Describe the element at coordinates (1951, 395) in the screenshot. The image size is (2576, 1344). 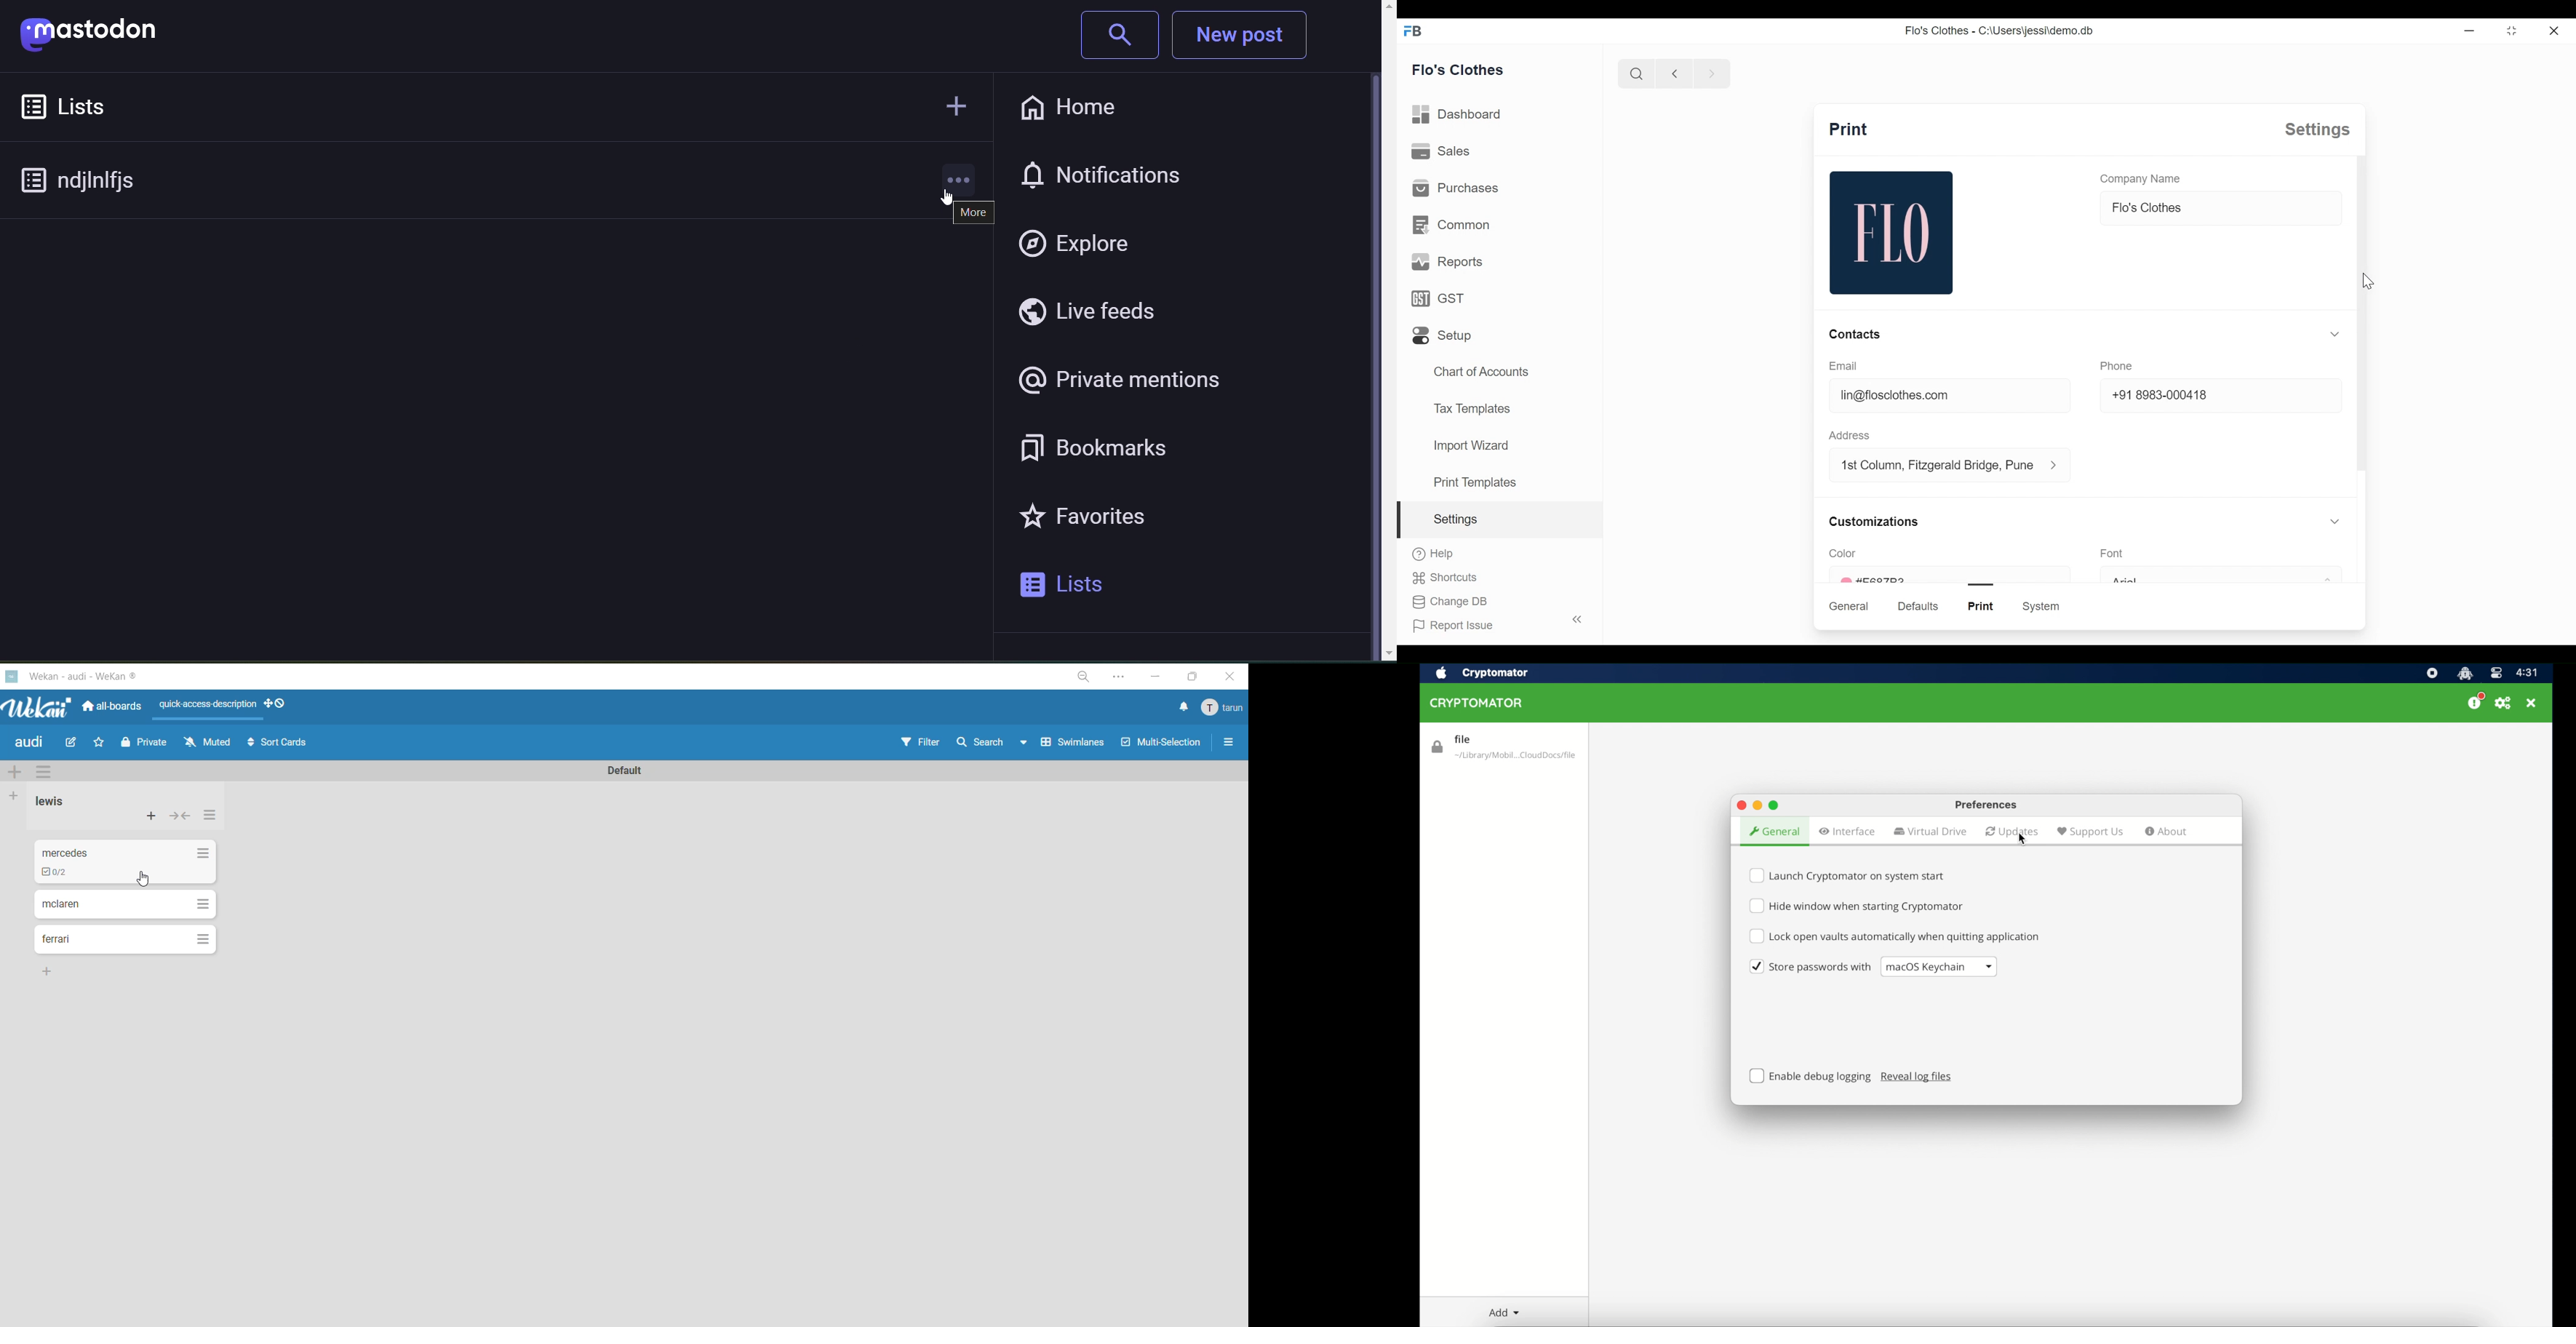
I see `lin@floclothes.com` at that location.